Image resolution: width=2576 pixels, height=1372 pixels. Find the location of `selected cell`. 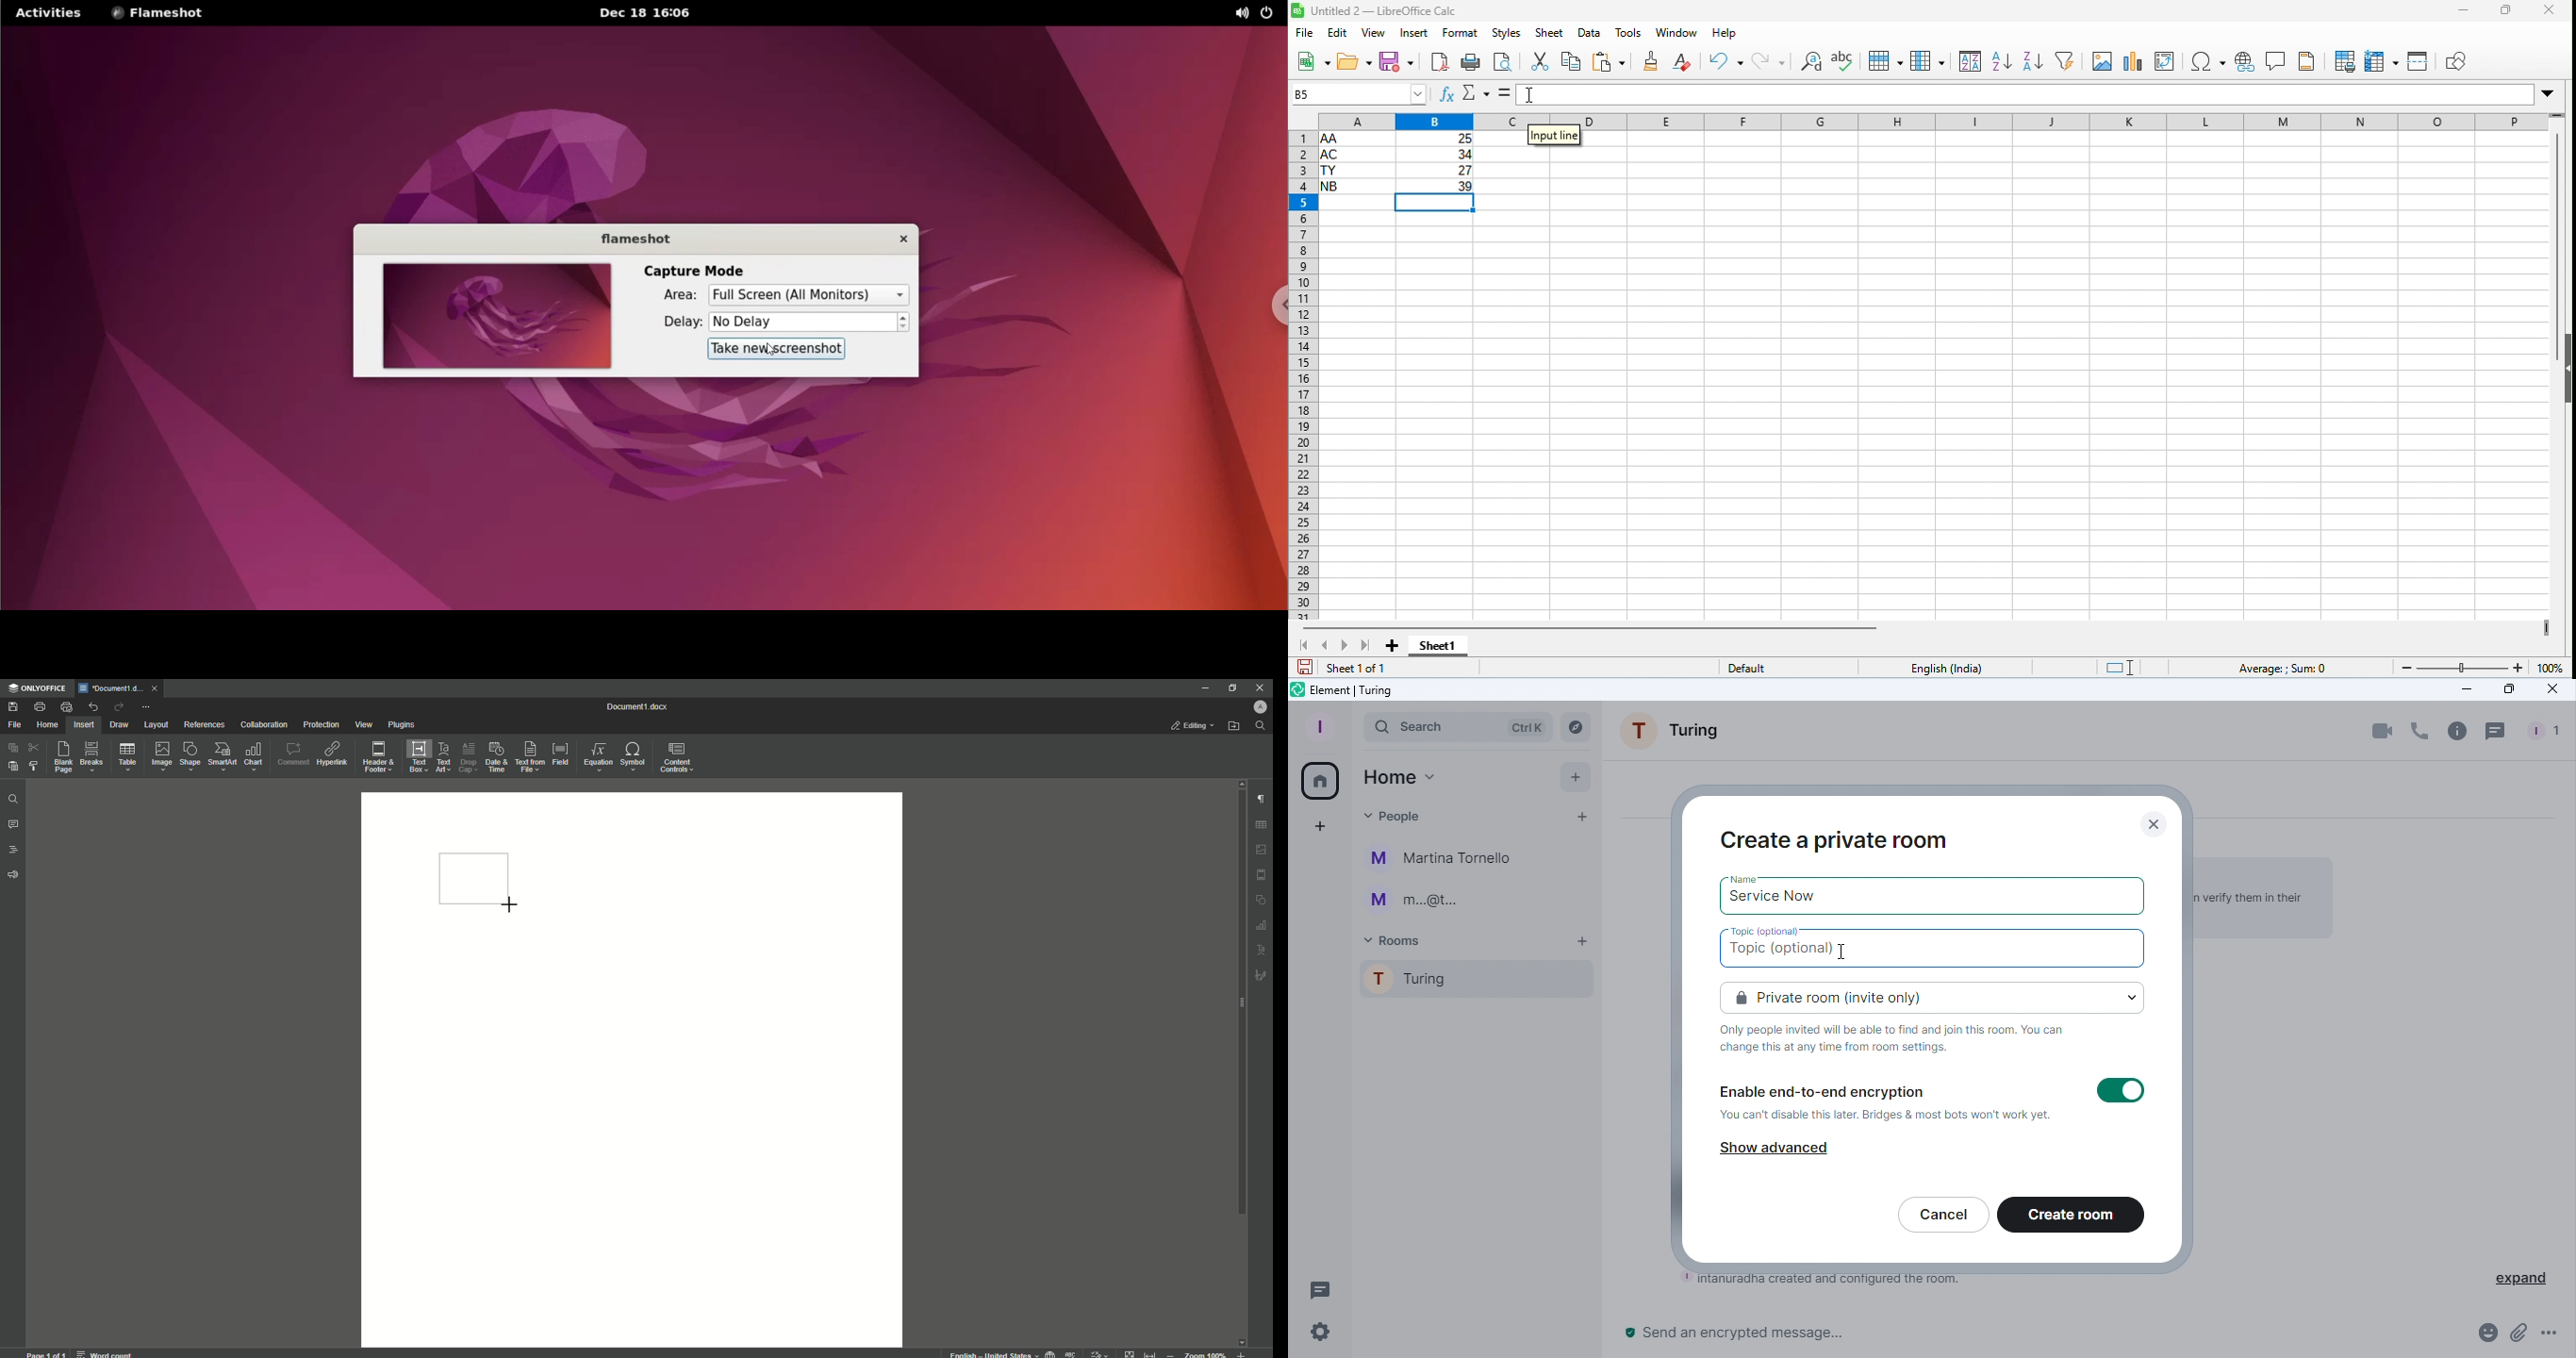

selected cell is located at coordinates (1437, 206).